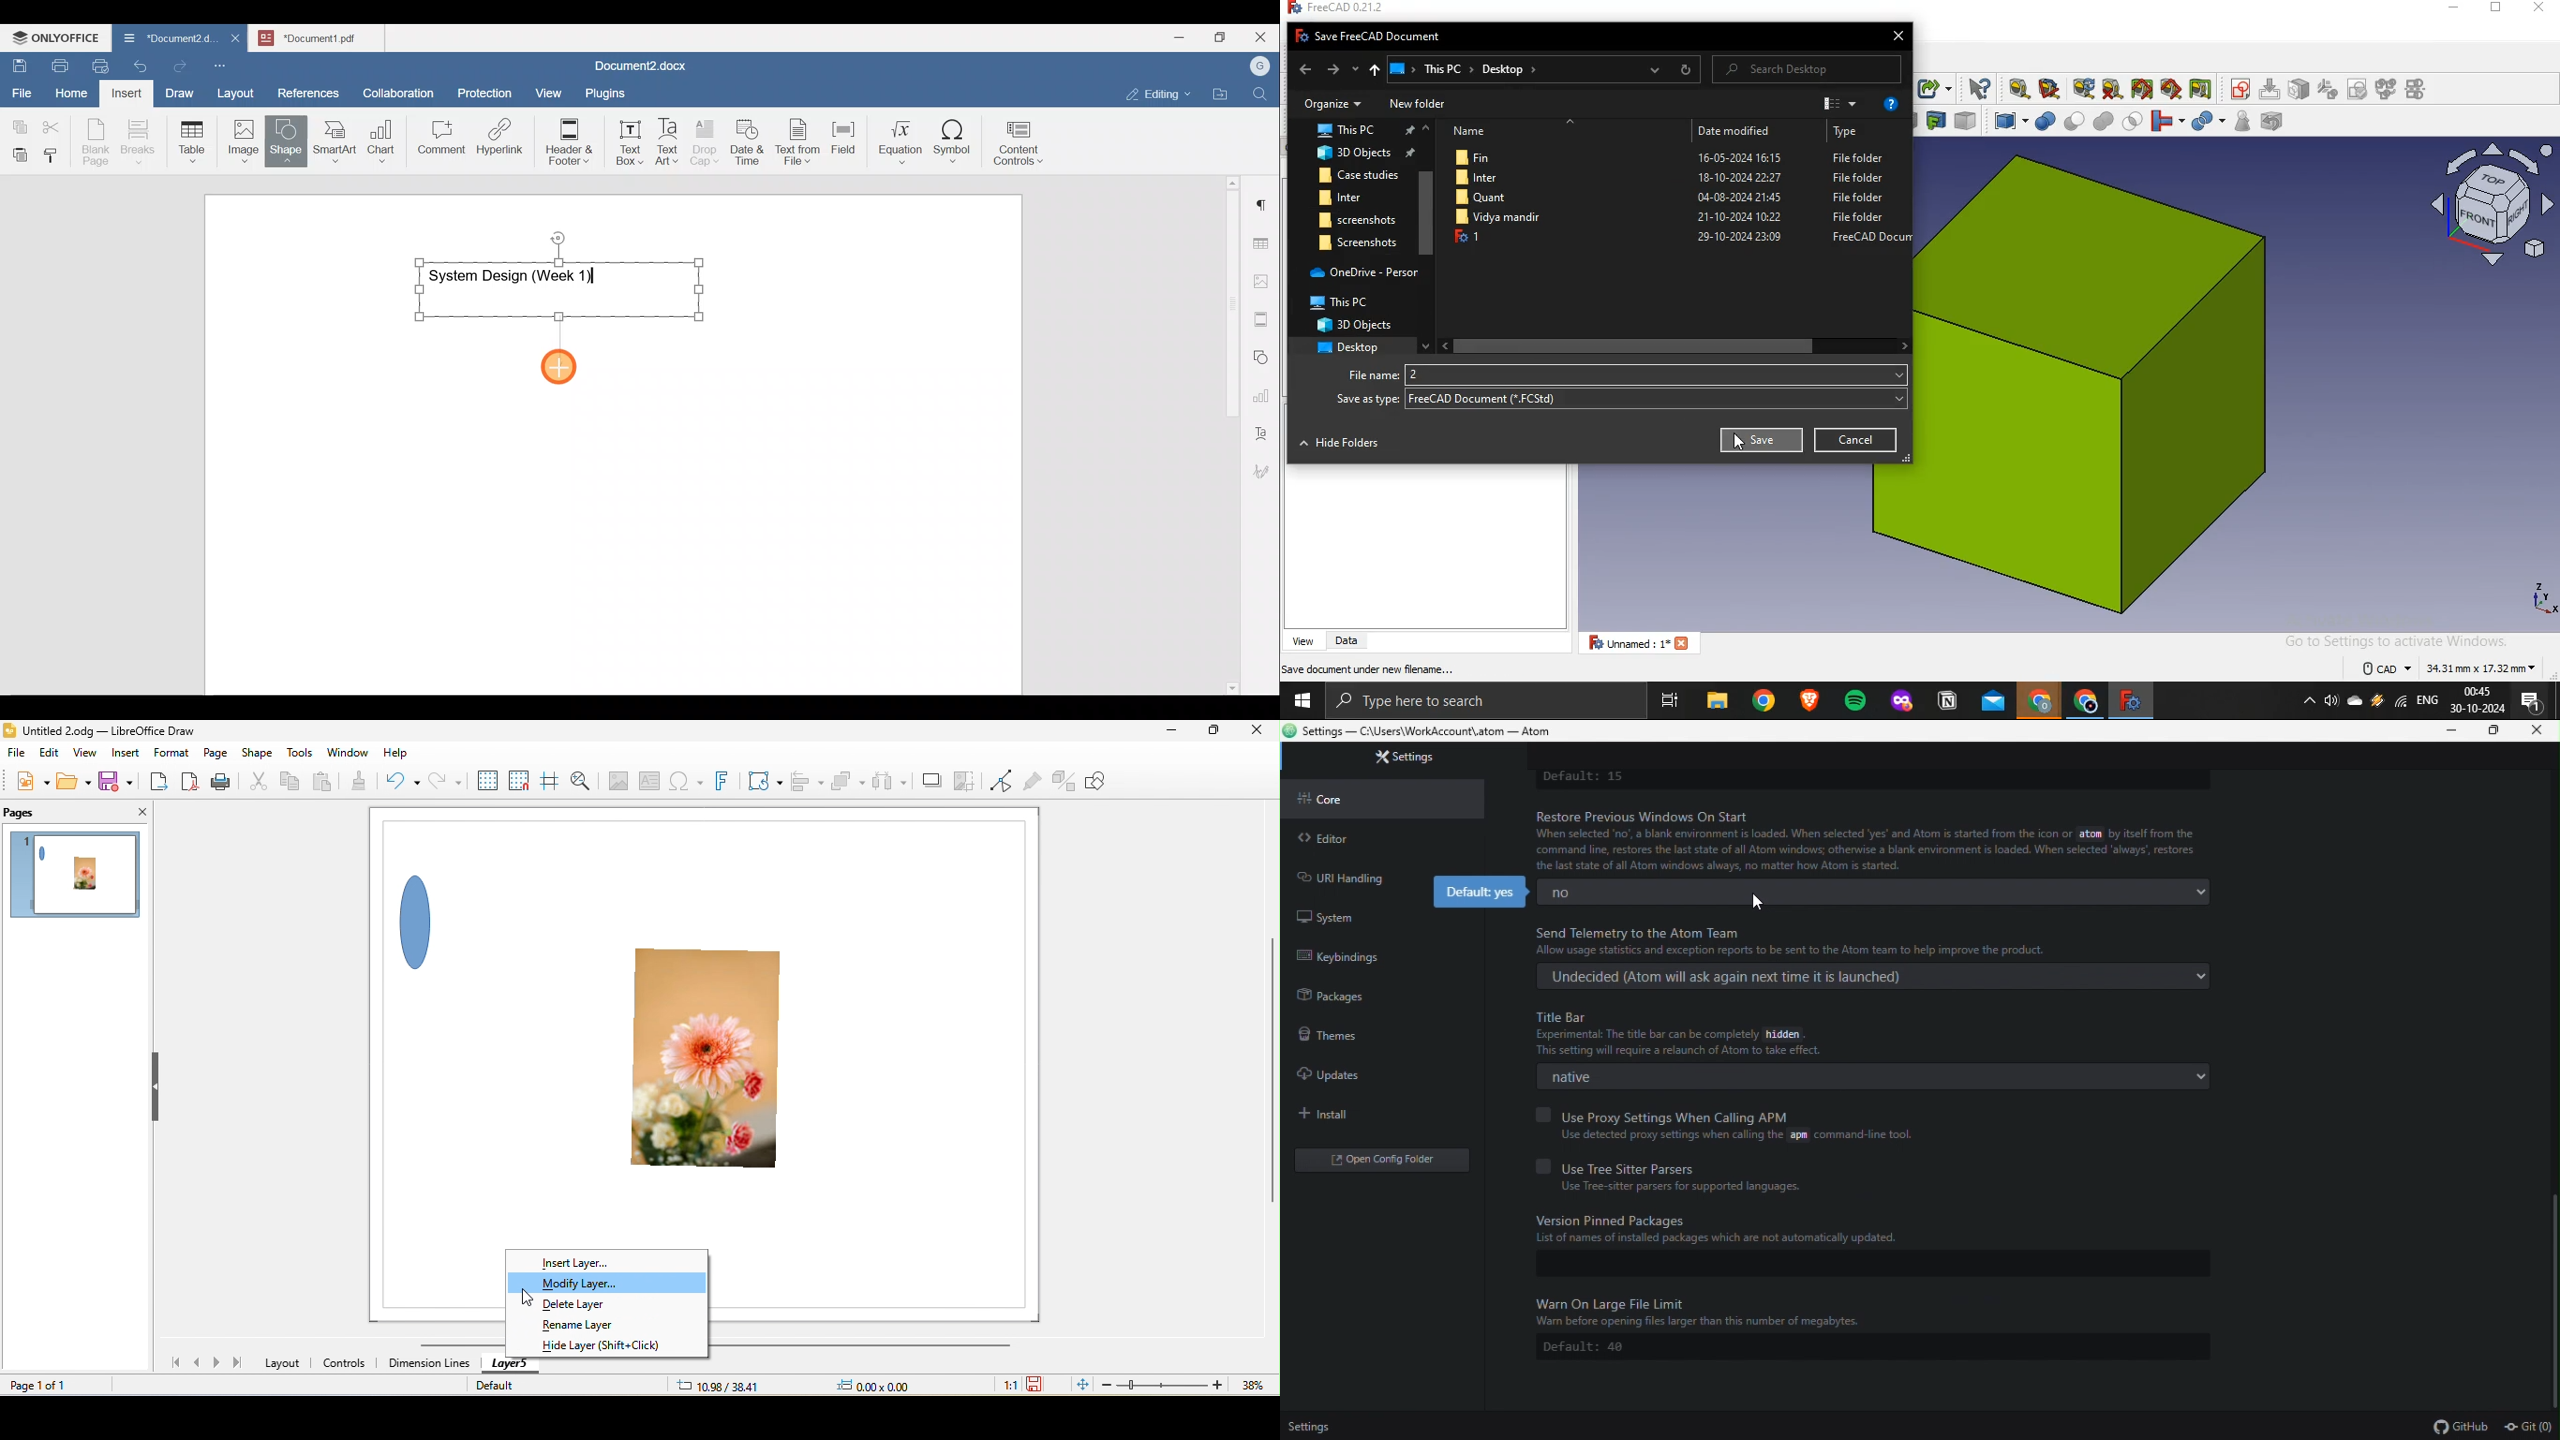 This screenshot has width=2576, height=1456. I want to click on cursor, so click(1752, 902).